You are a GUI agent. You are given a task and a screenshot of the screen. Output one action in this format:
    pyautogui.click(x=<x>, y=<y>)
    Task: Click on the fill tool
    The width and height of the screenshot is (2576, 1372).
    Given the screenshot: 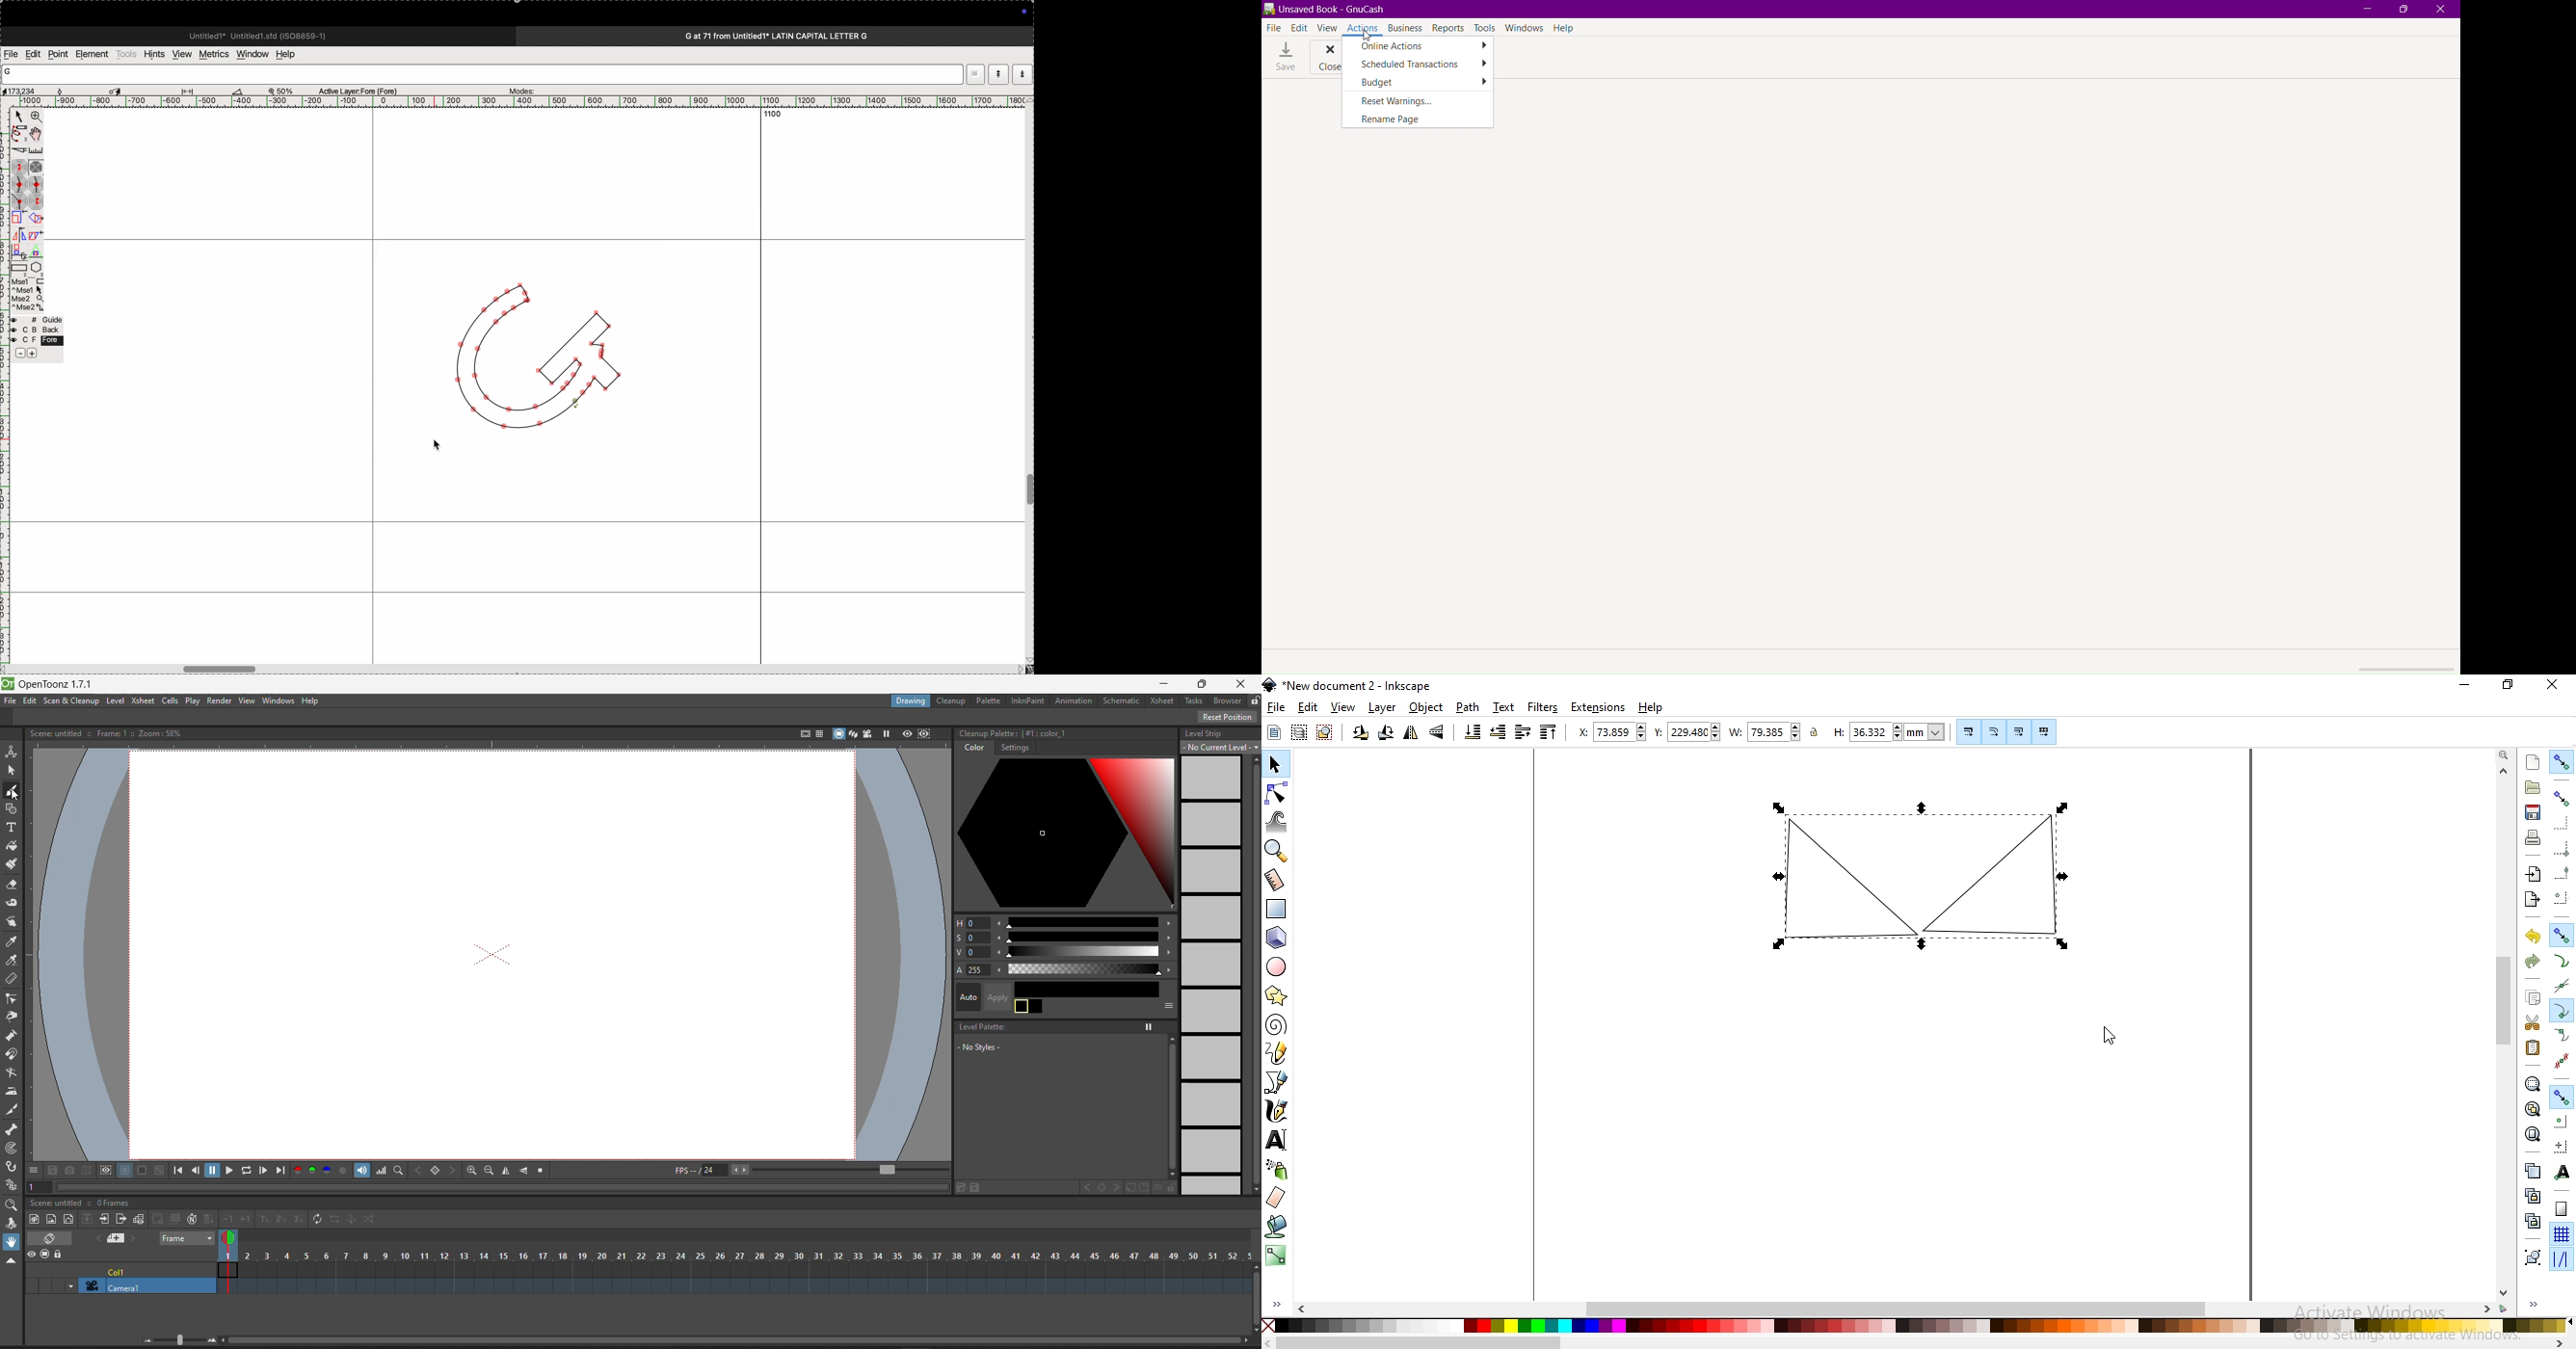 What is the action you would take?
    pyautogui.click(x=12, y=845)
    